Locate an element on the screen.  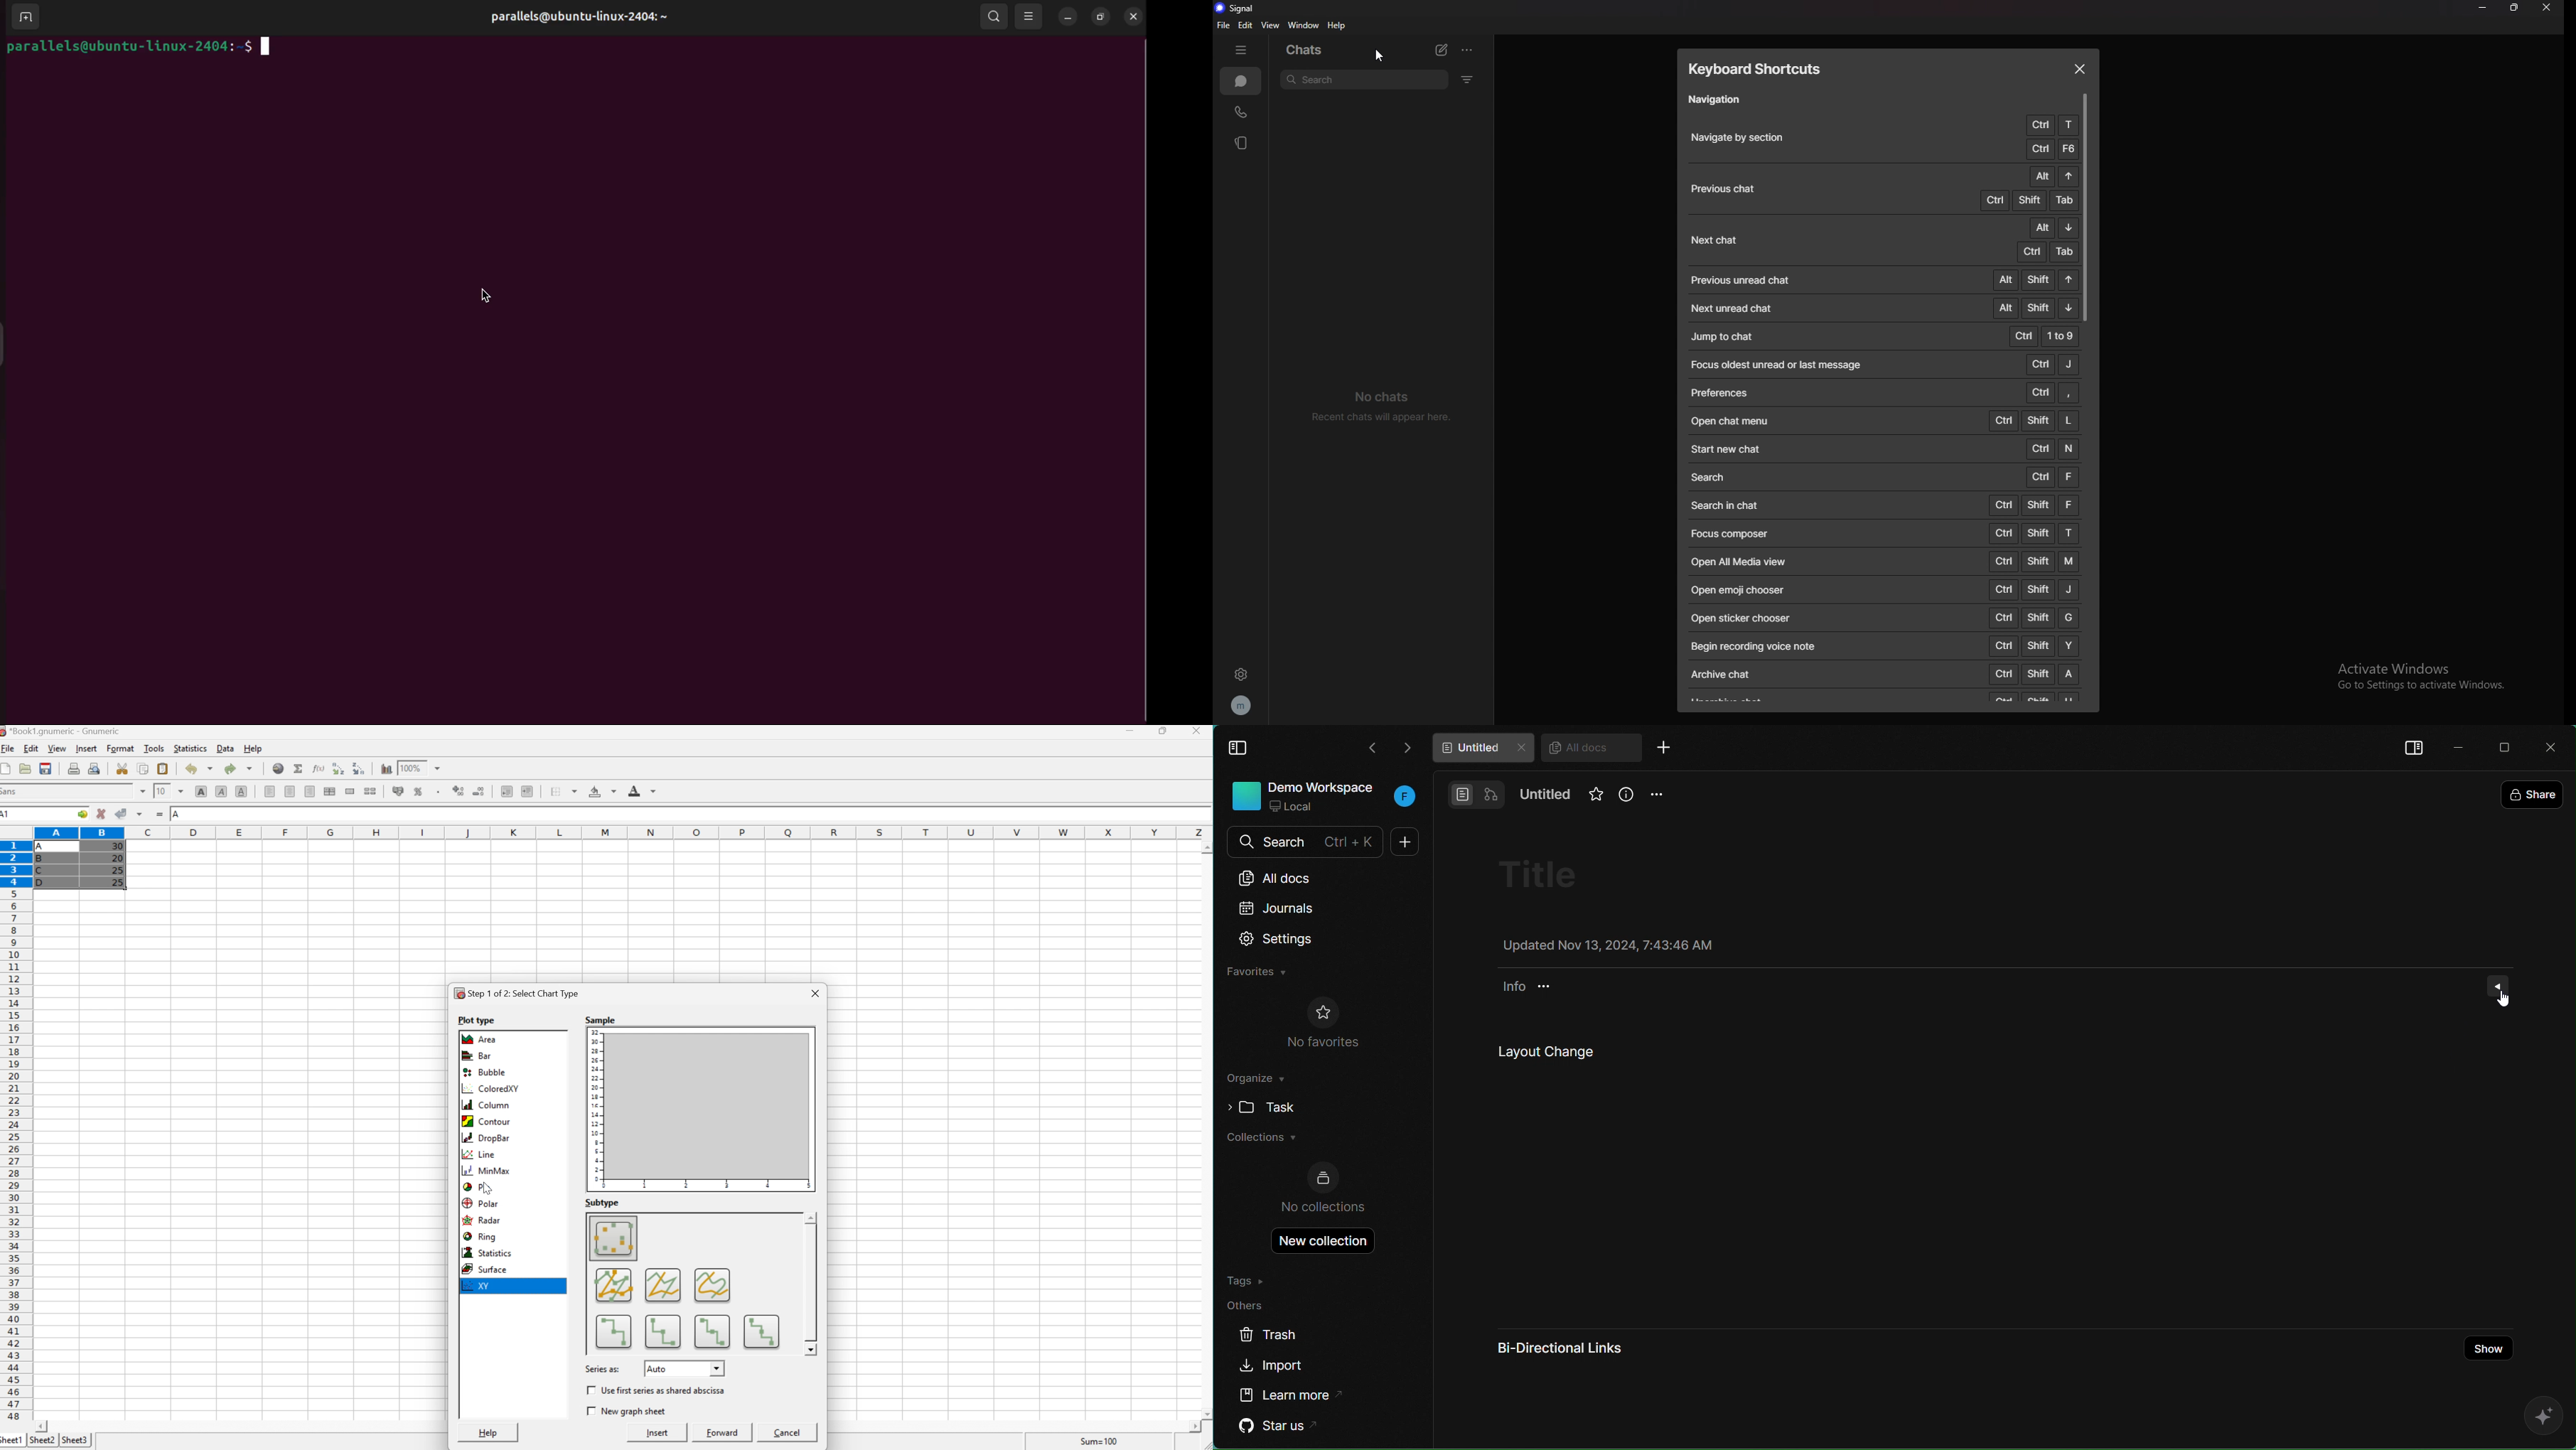
+ is located at coordinates (1402, 842).